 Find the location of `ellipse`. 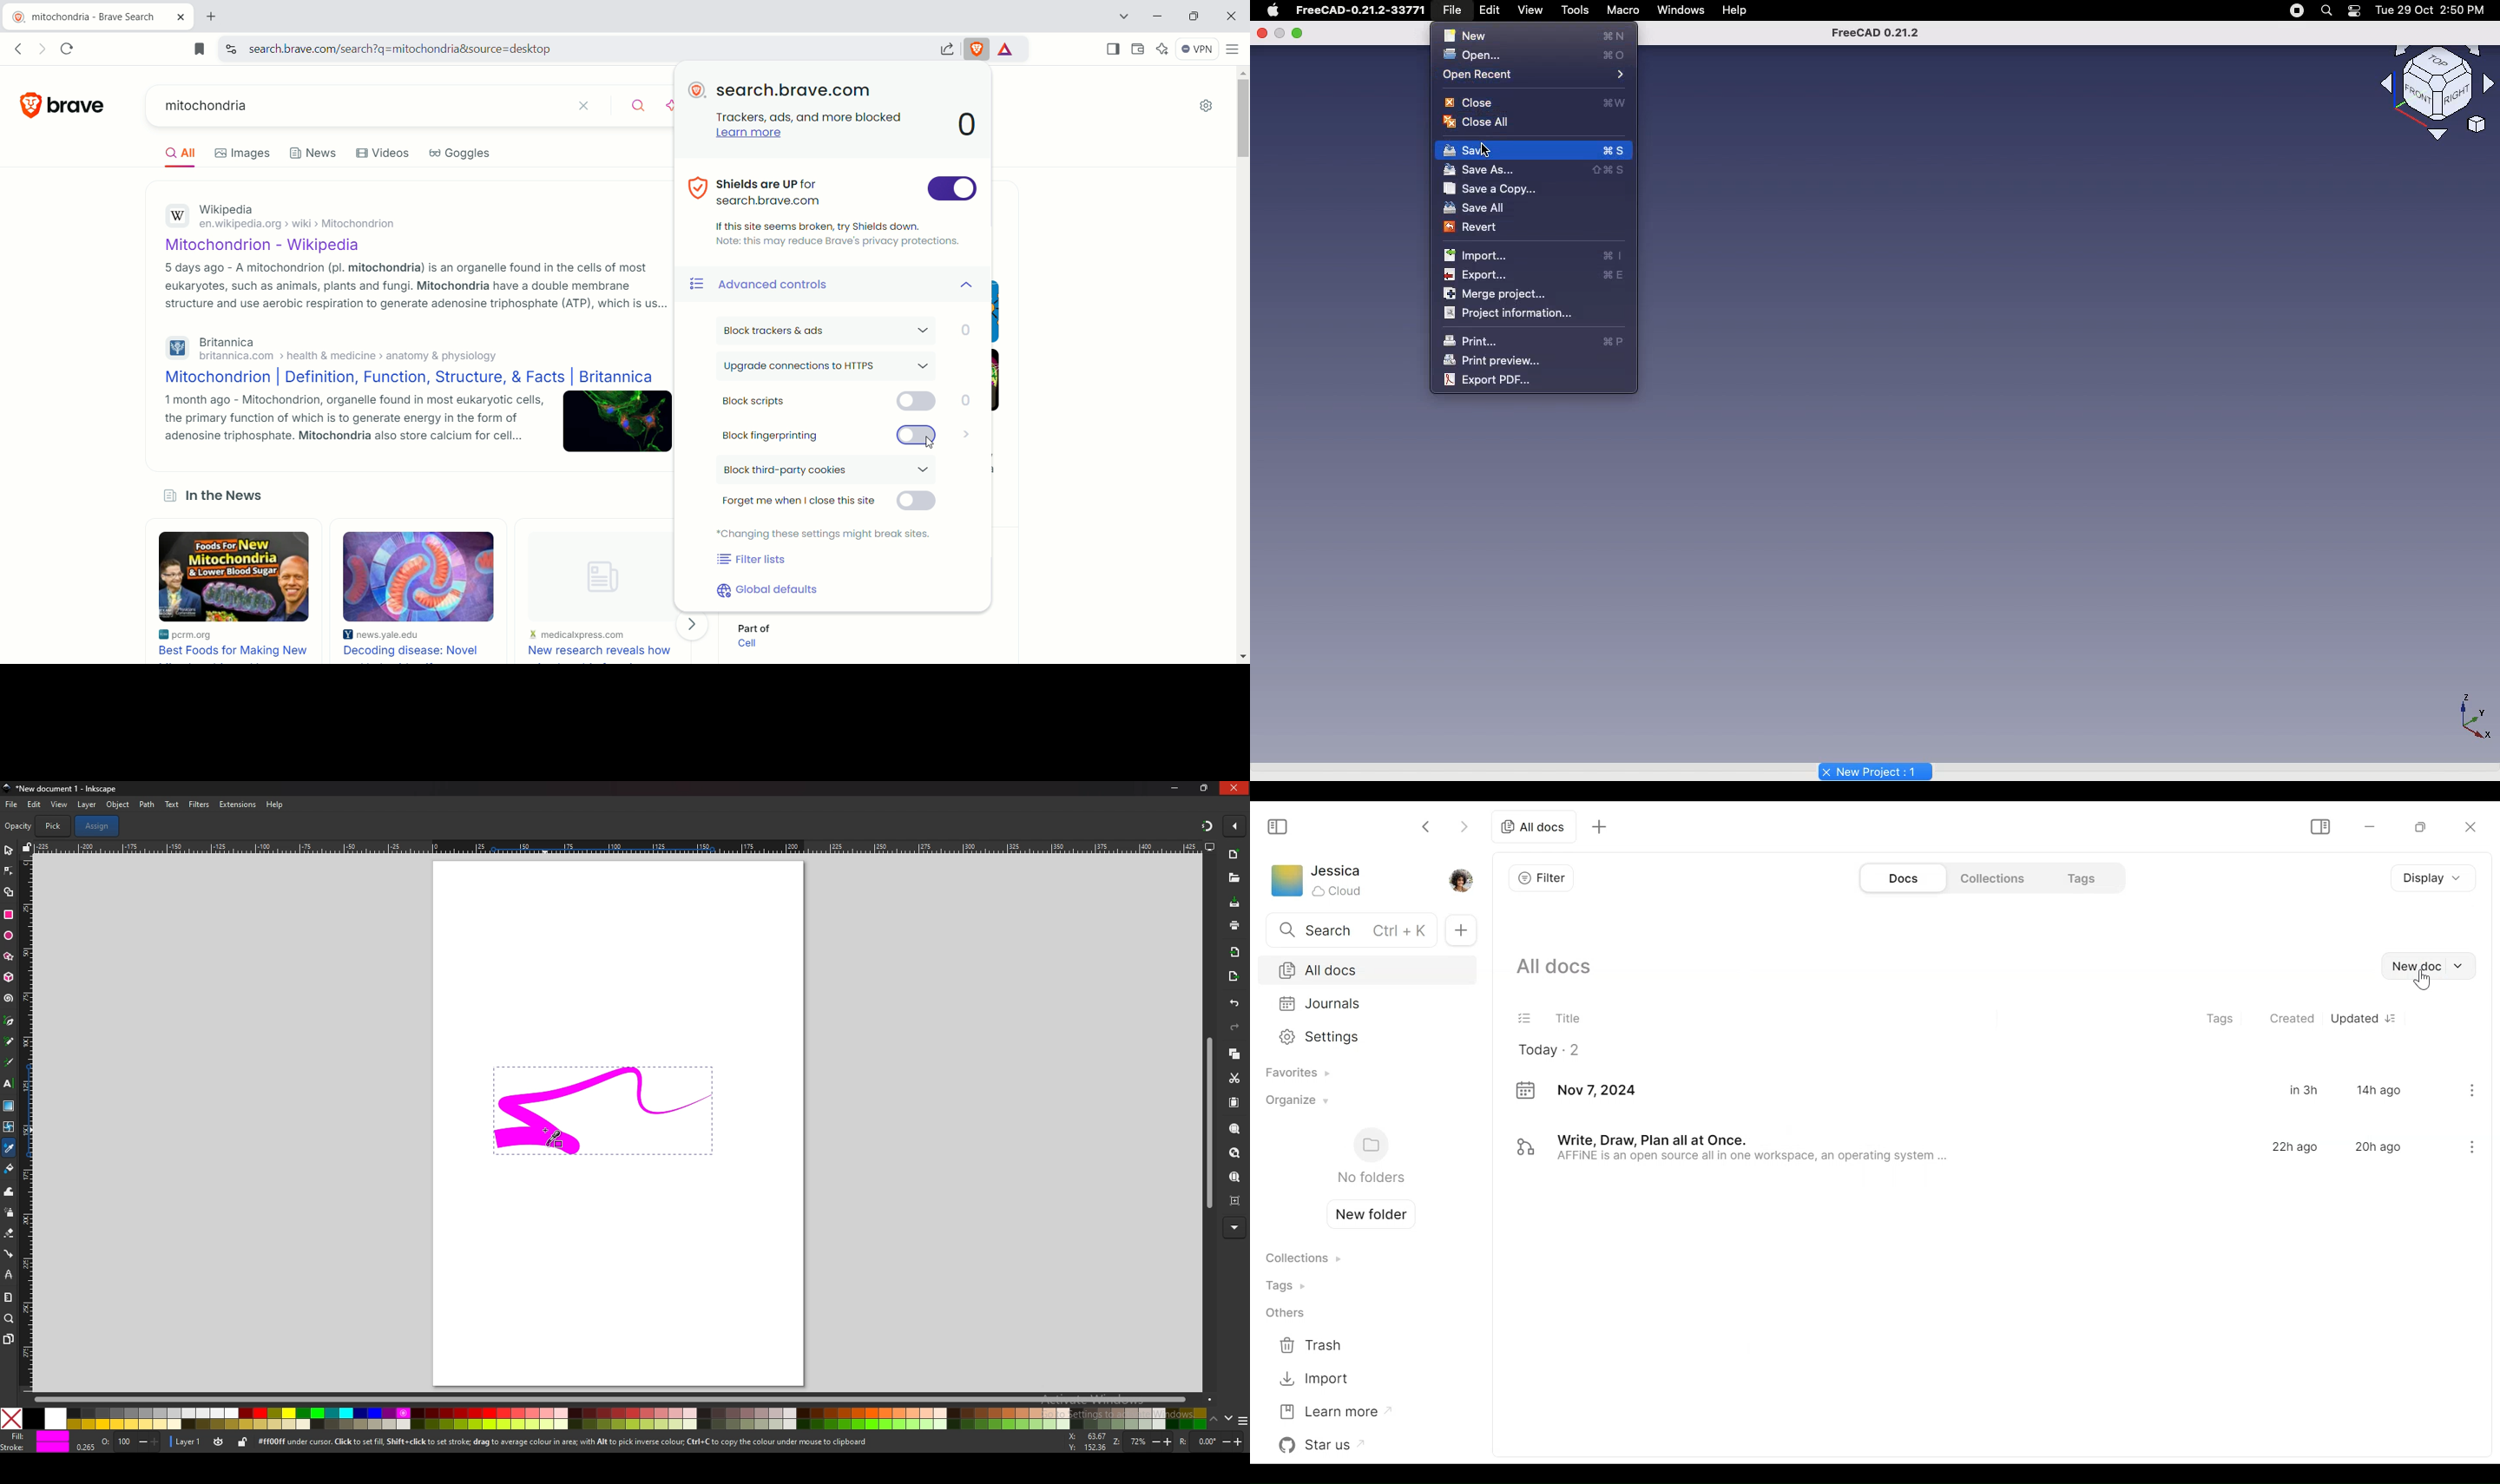

ellipse is located at coordinates (8, 936).